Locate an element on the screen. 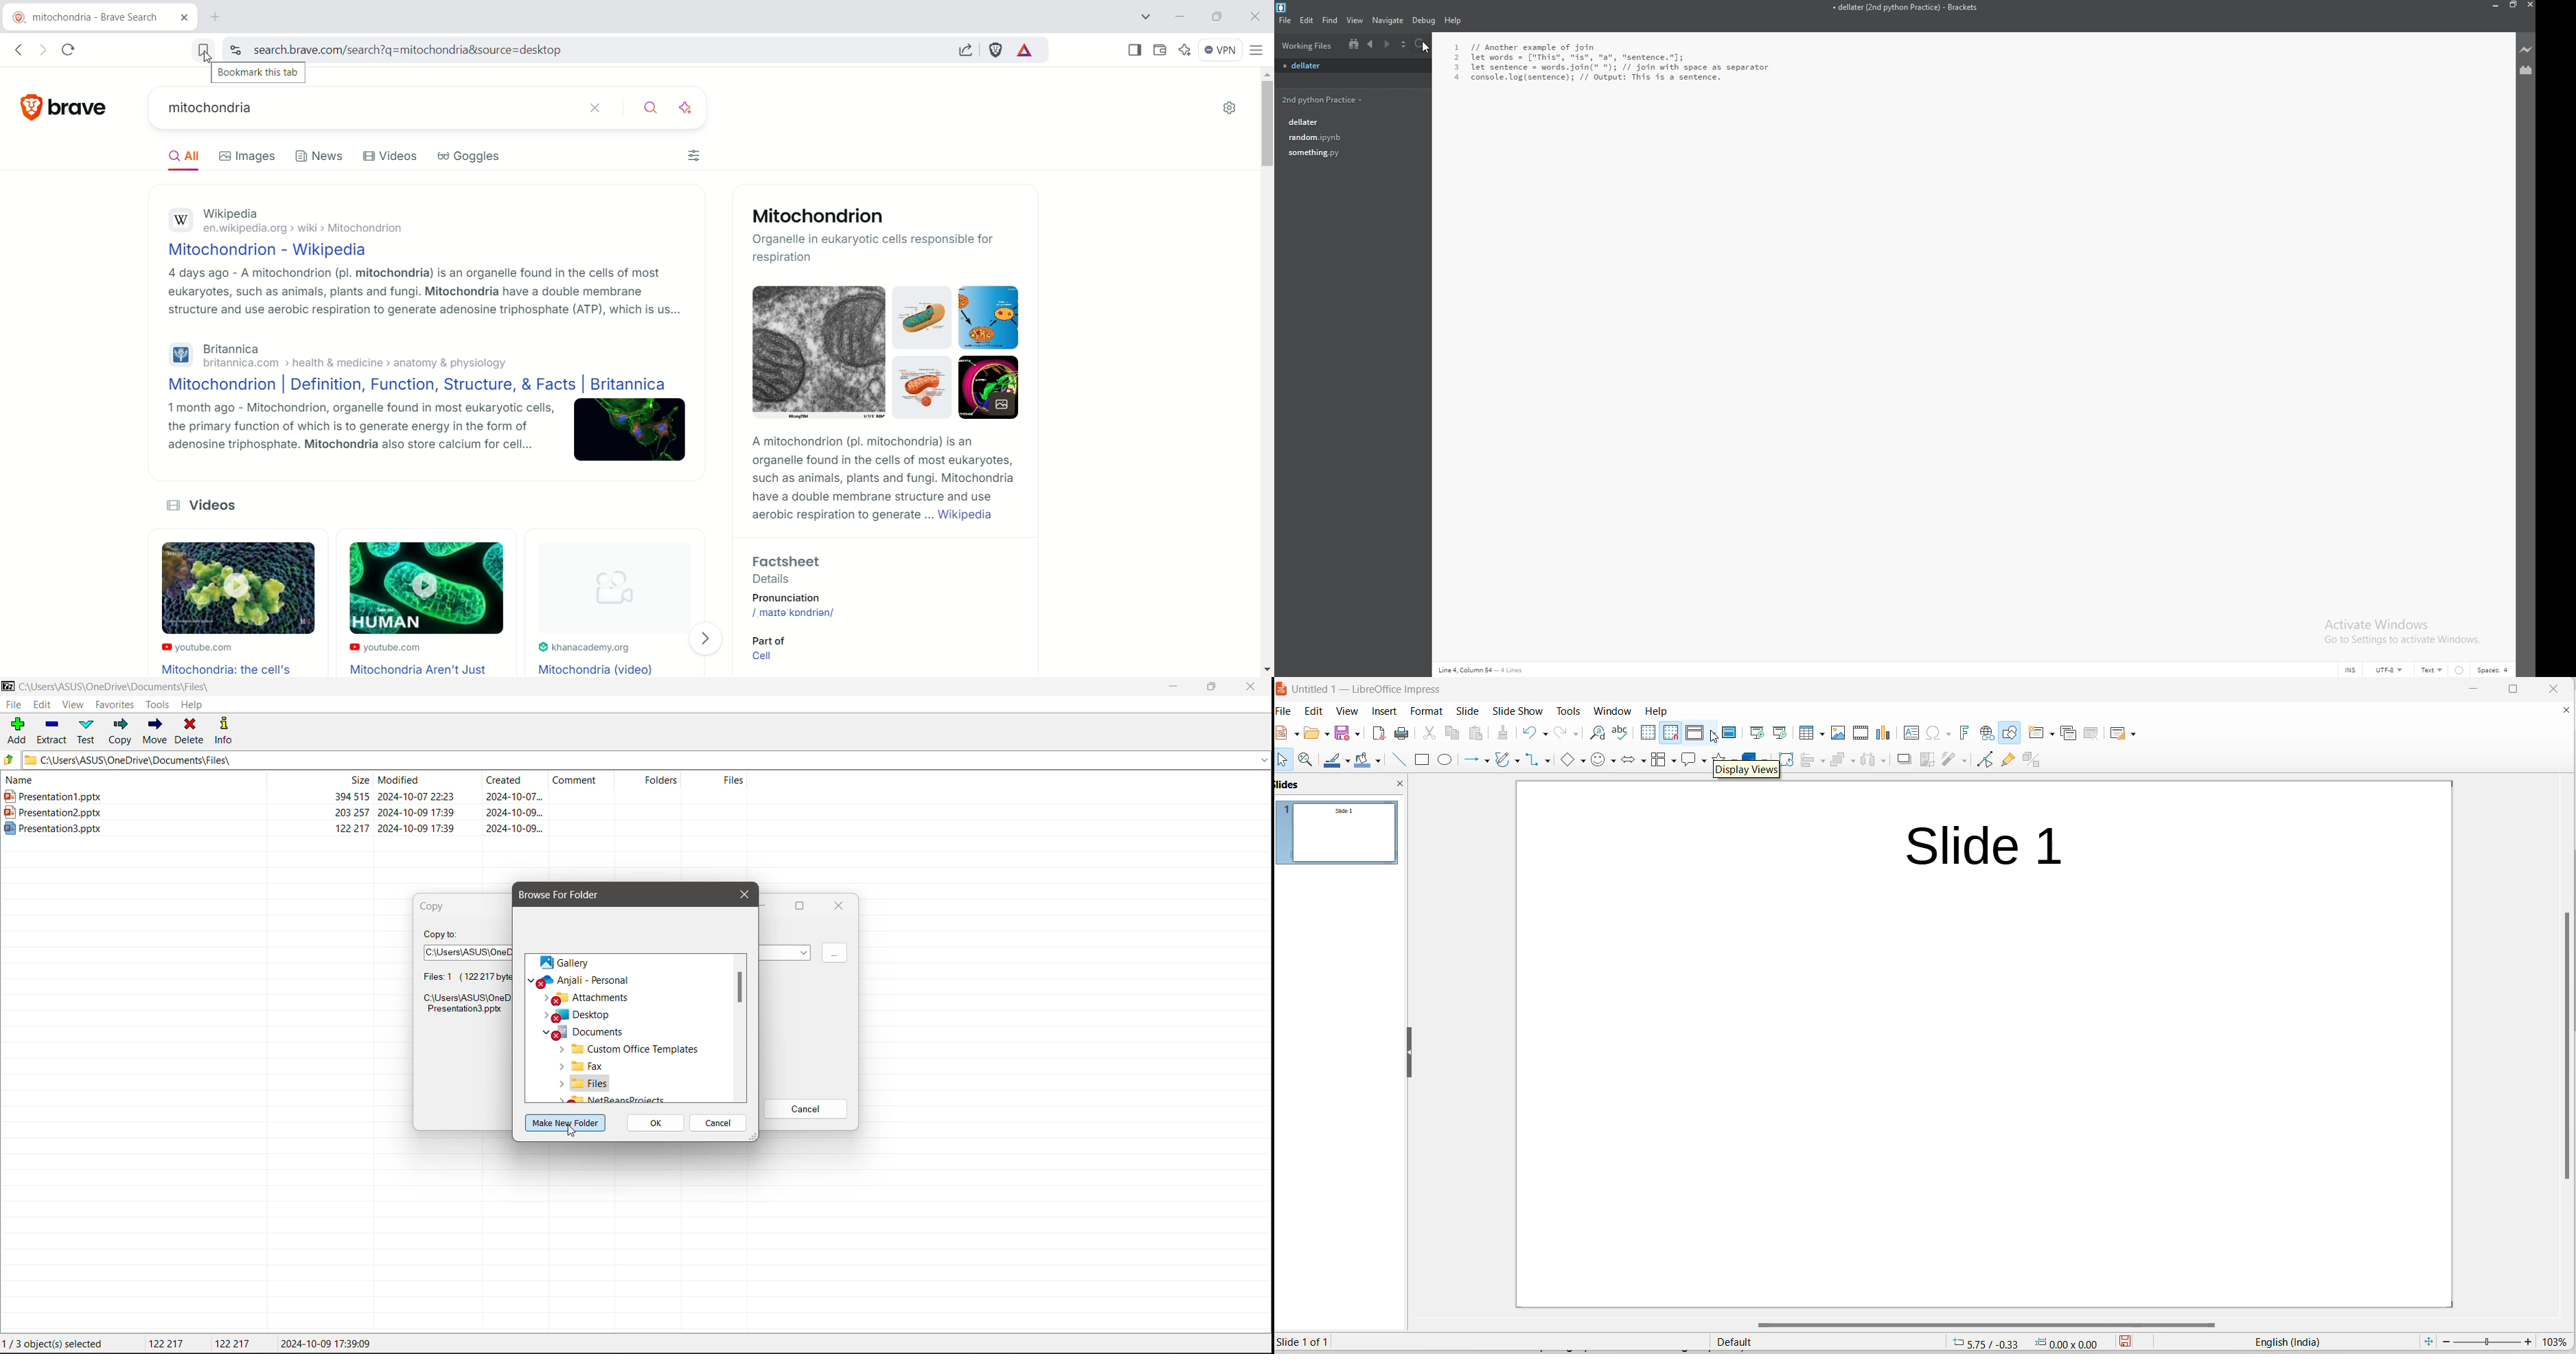 This screenshot has height=1372, width=2576. connectors option is located at coordinates (1549, 761).